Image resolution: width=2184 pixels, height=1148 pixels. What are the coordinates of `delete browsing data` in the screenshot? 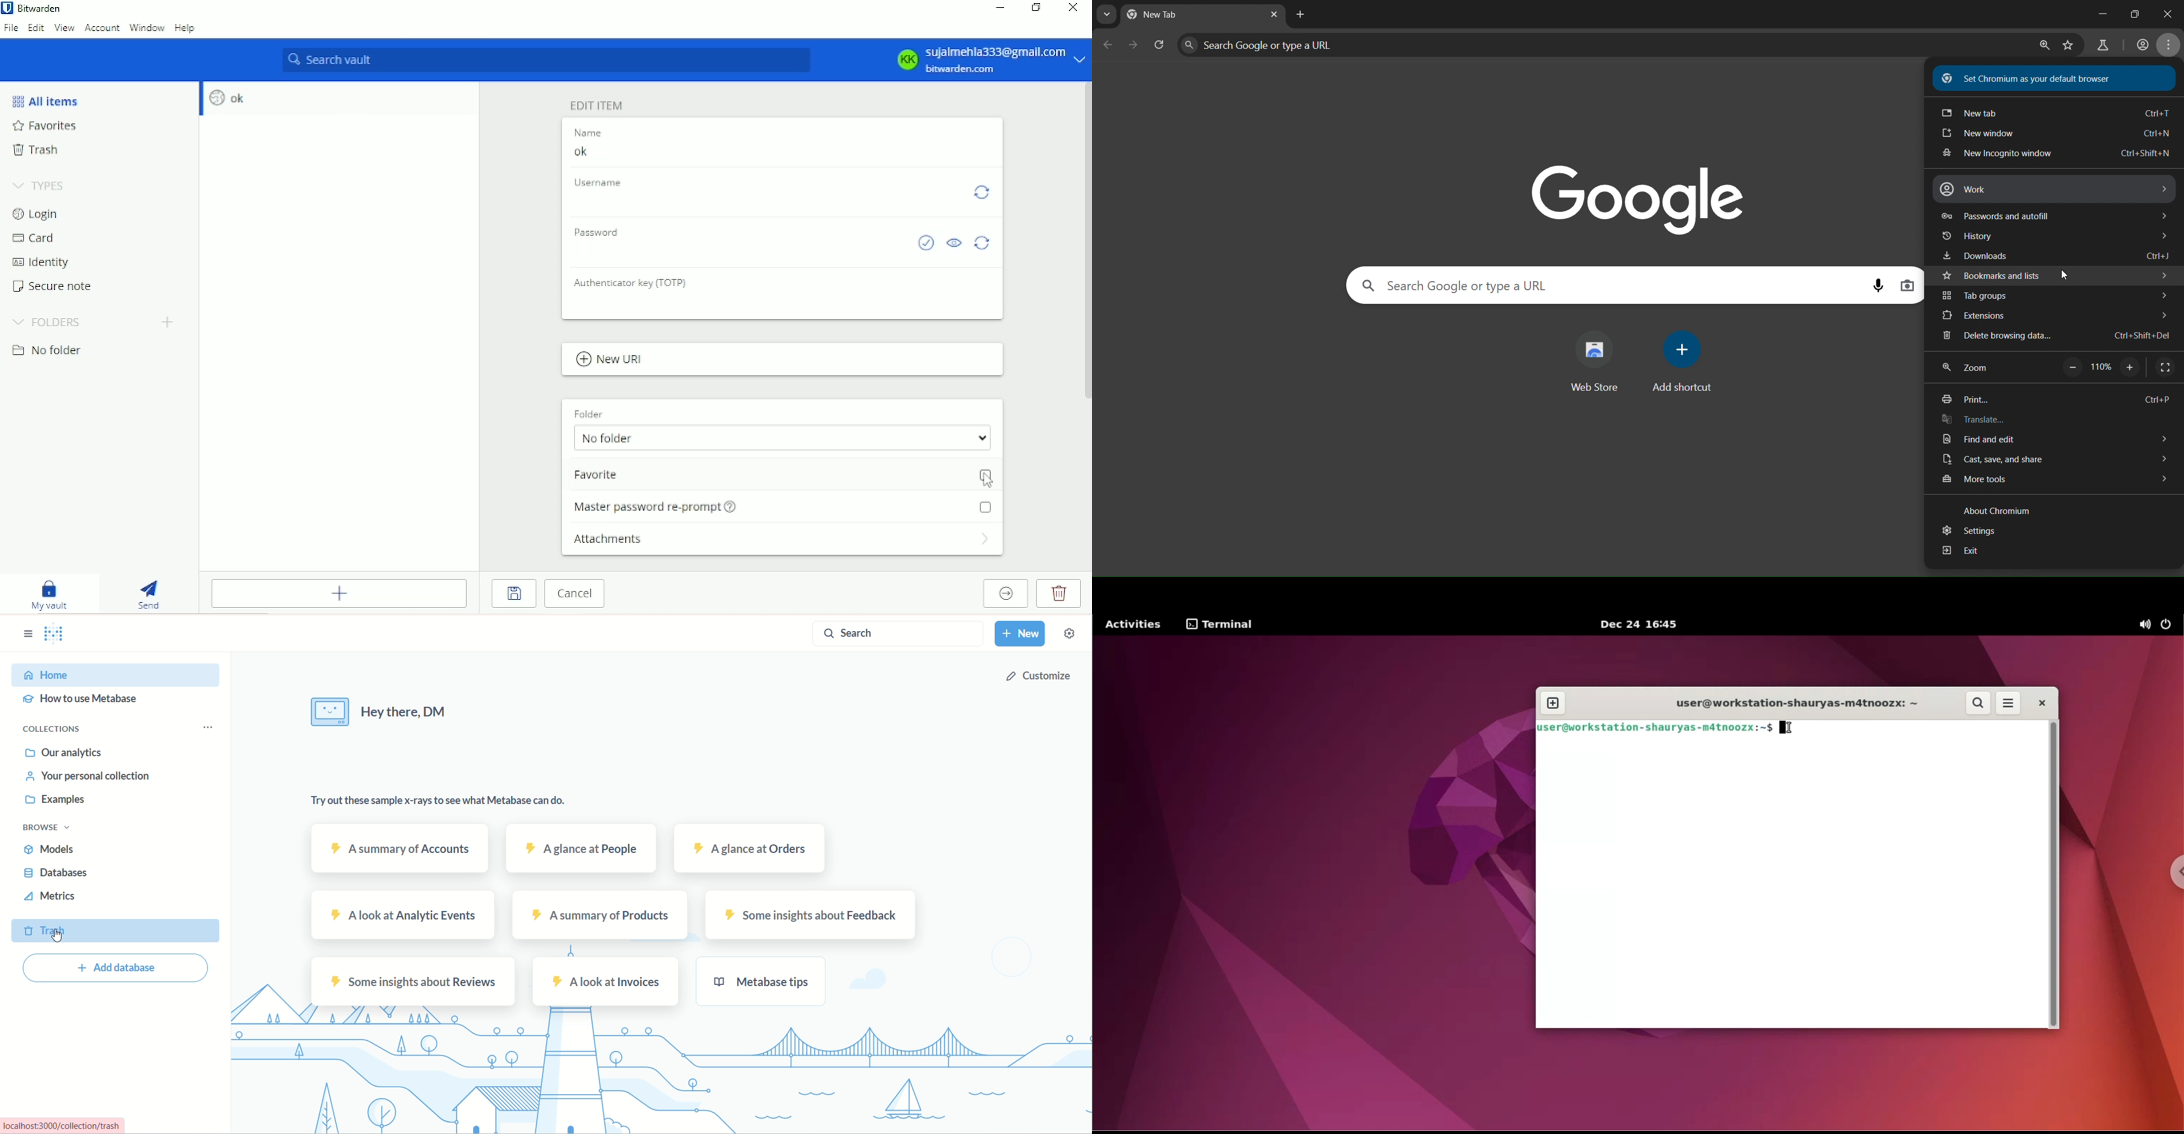 It's located at (2062, 337).